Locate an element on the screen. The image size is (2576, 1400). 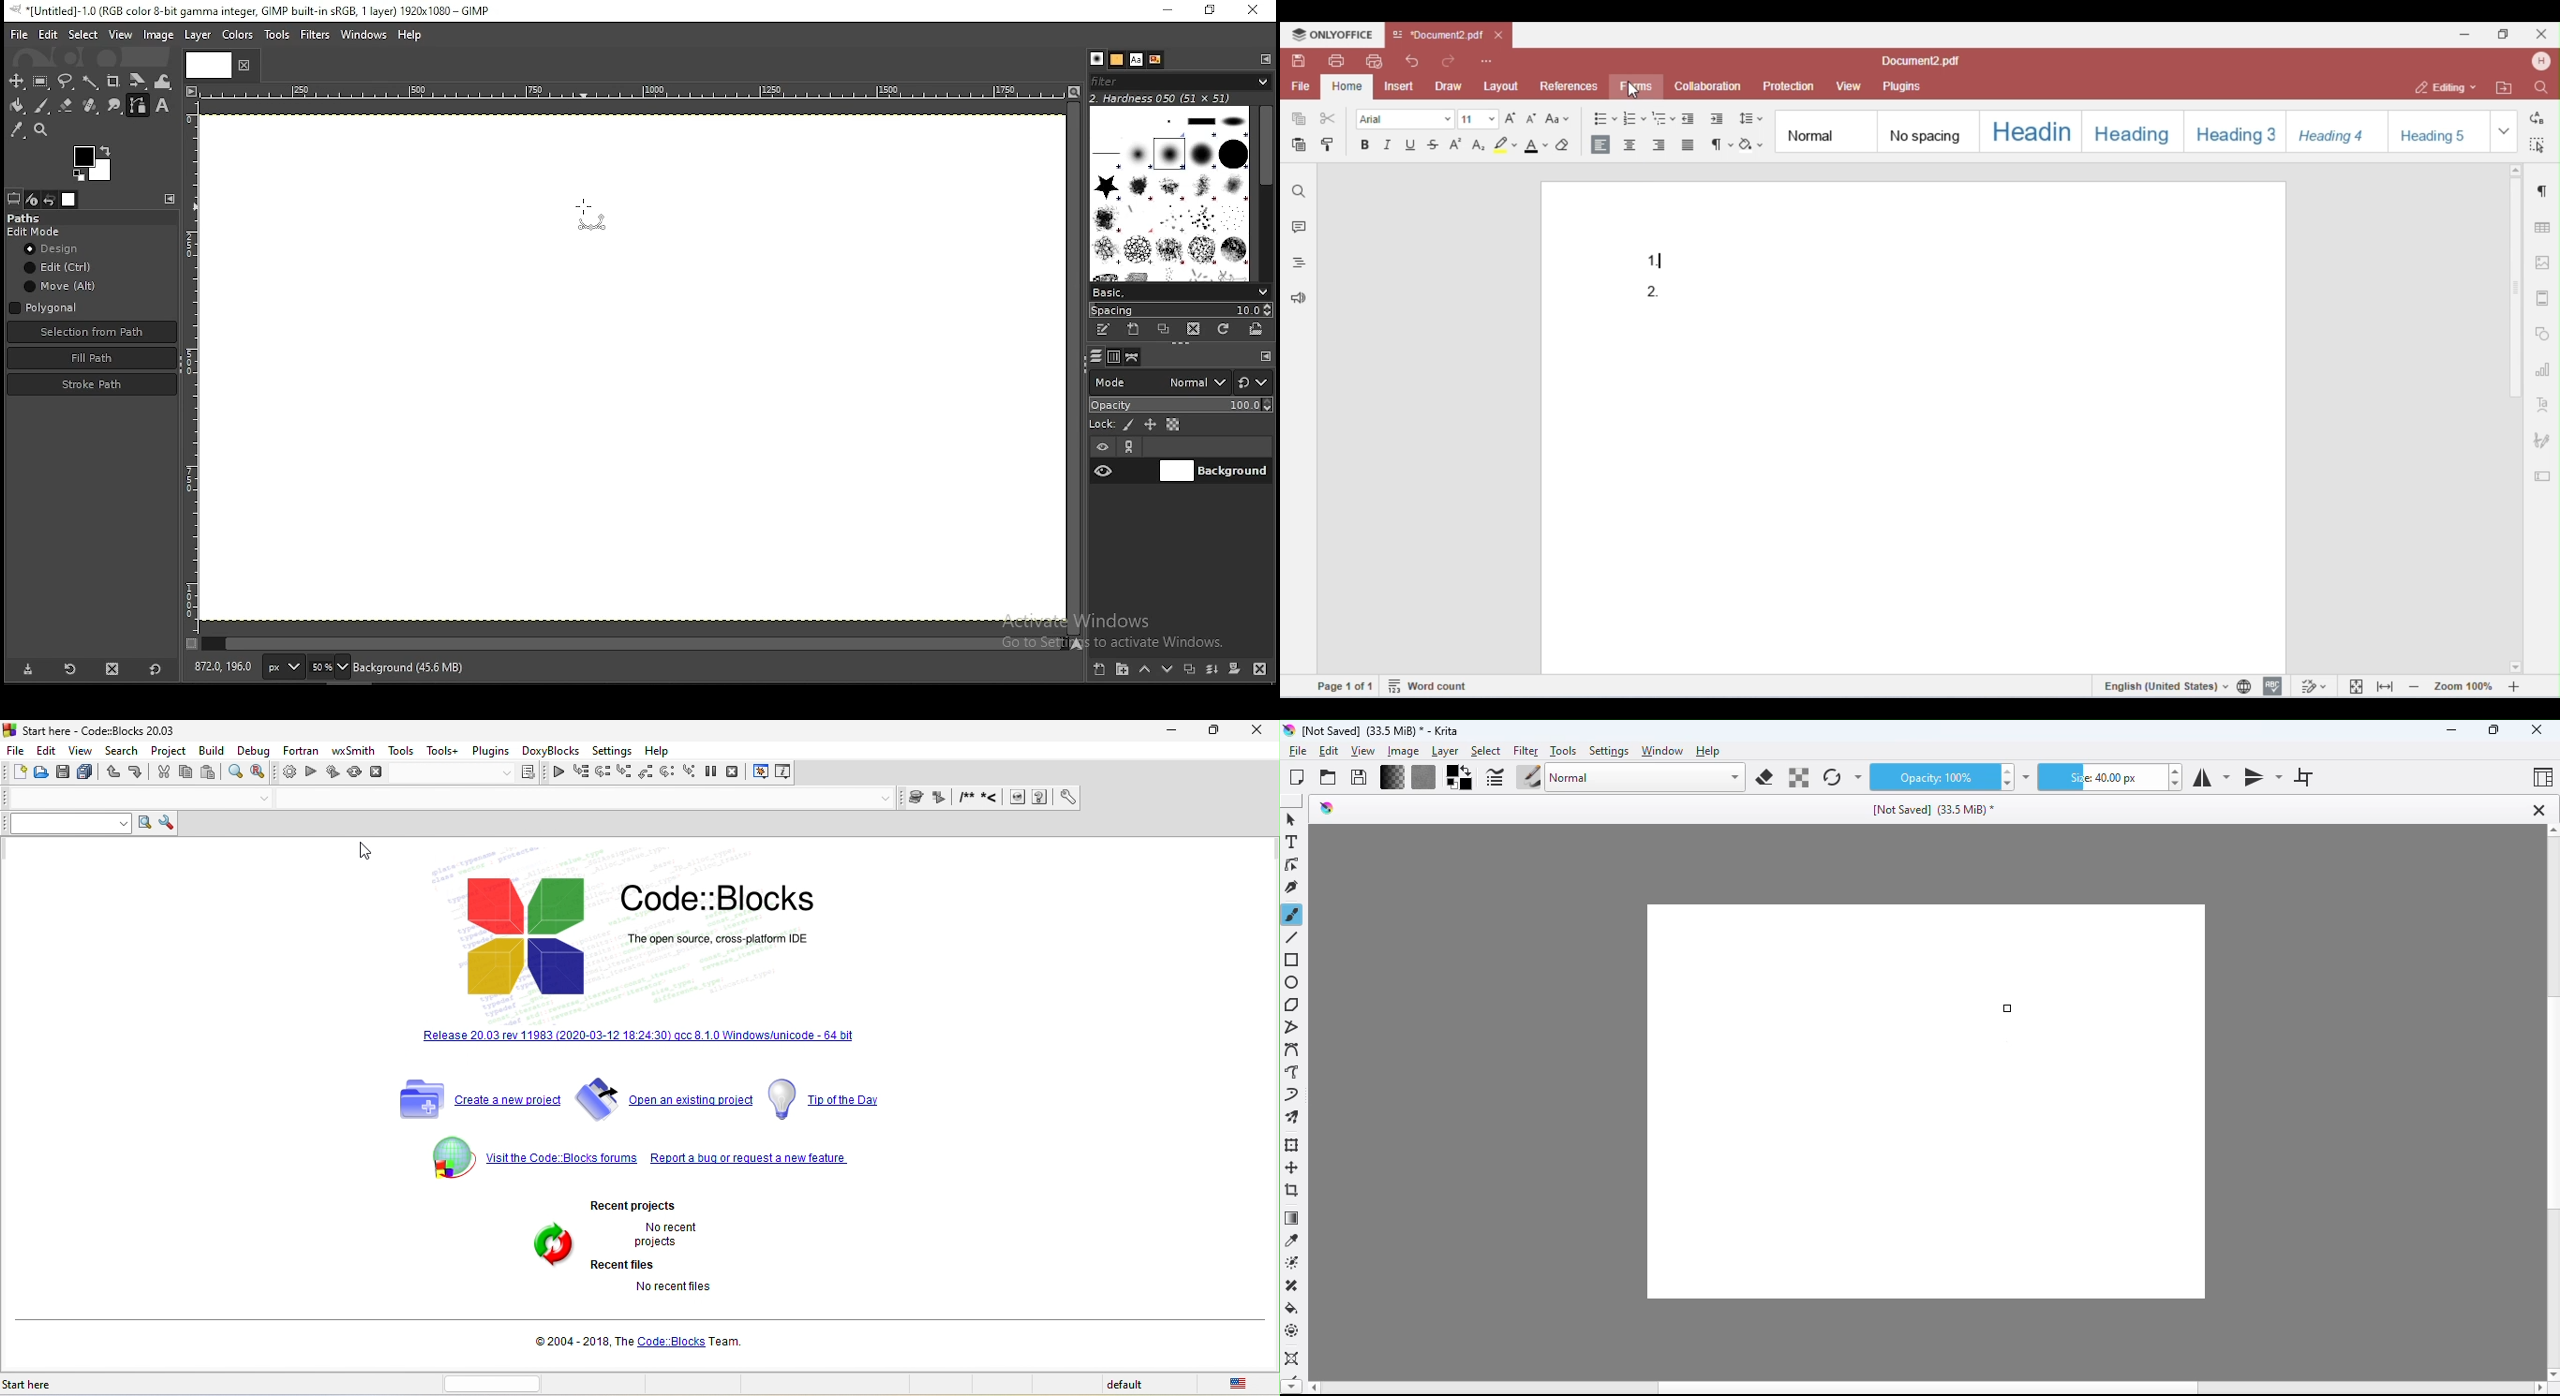
various info is located at coordinates (786, 772).